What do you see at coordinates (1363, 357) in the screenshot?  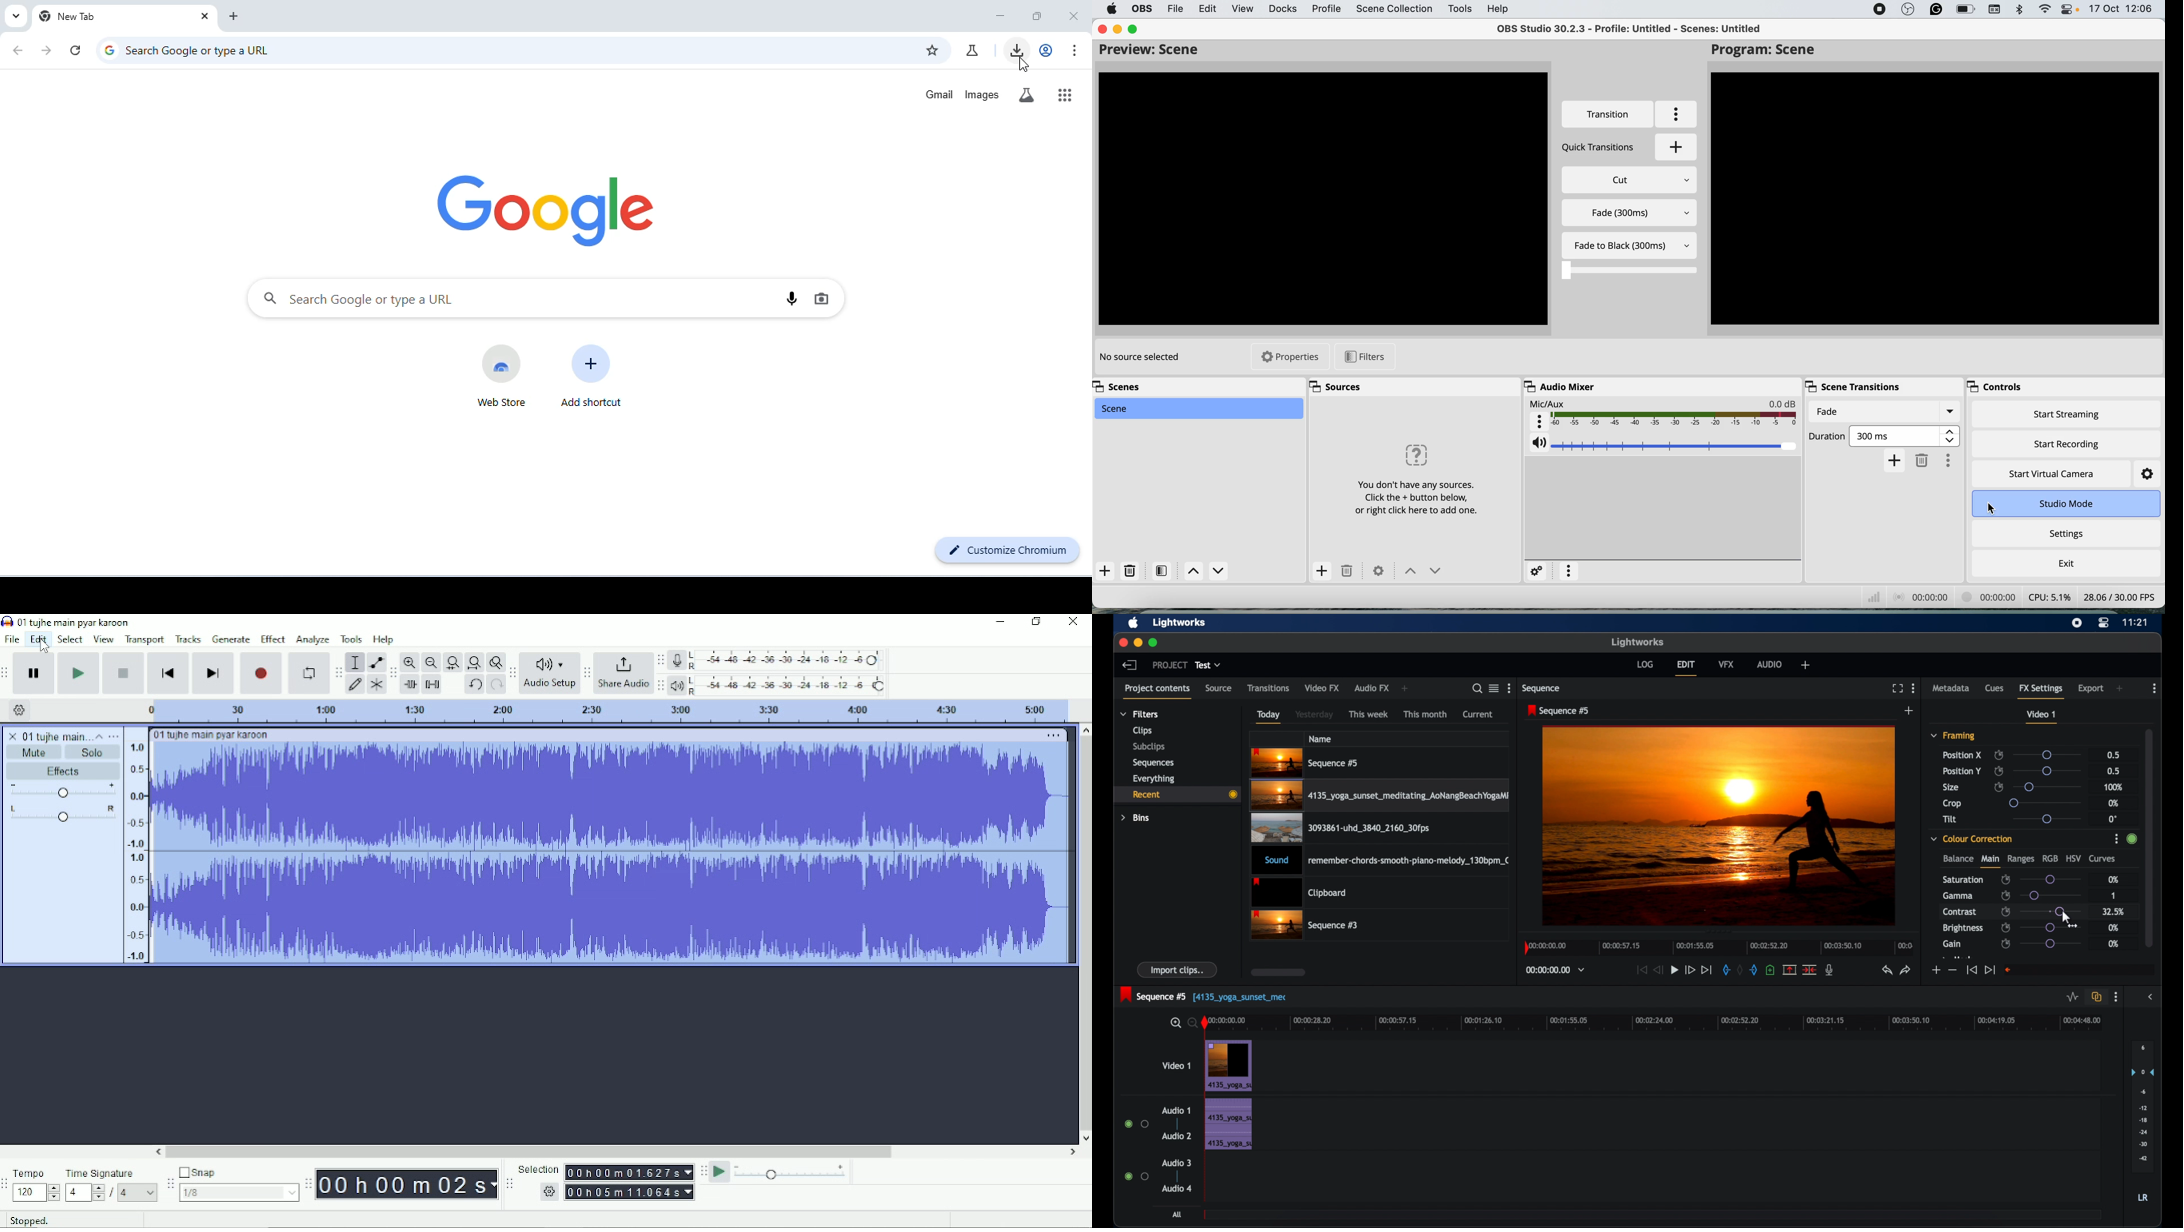 I see `filters` at bounding box center [1363, 357].